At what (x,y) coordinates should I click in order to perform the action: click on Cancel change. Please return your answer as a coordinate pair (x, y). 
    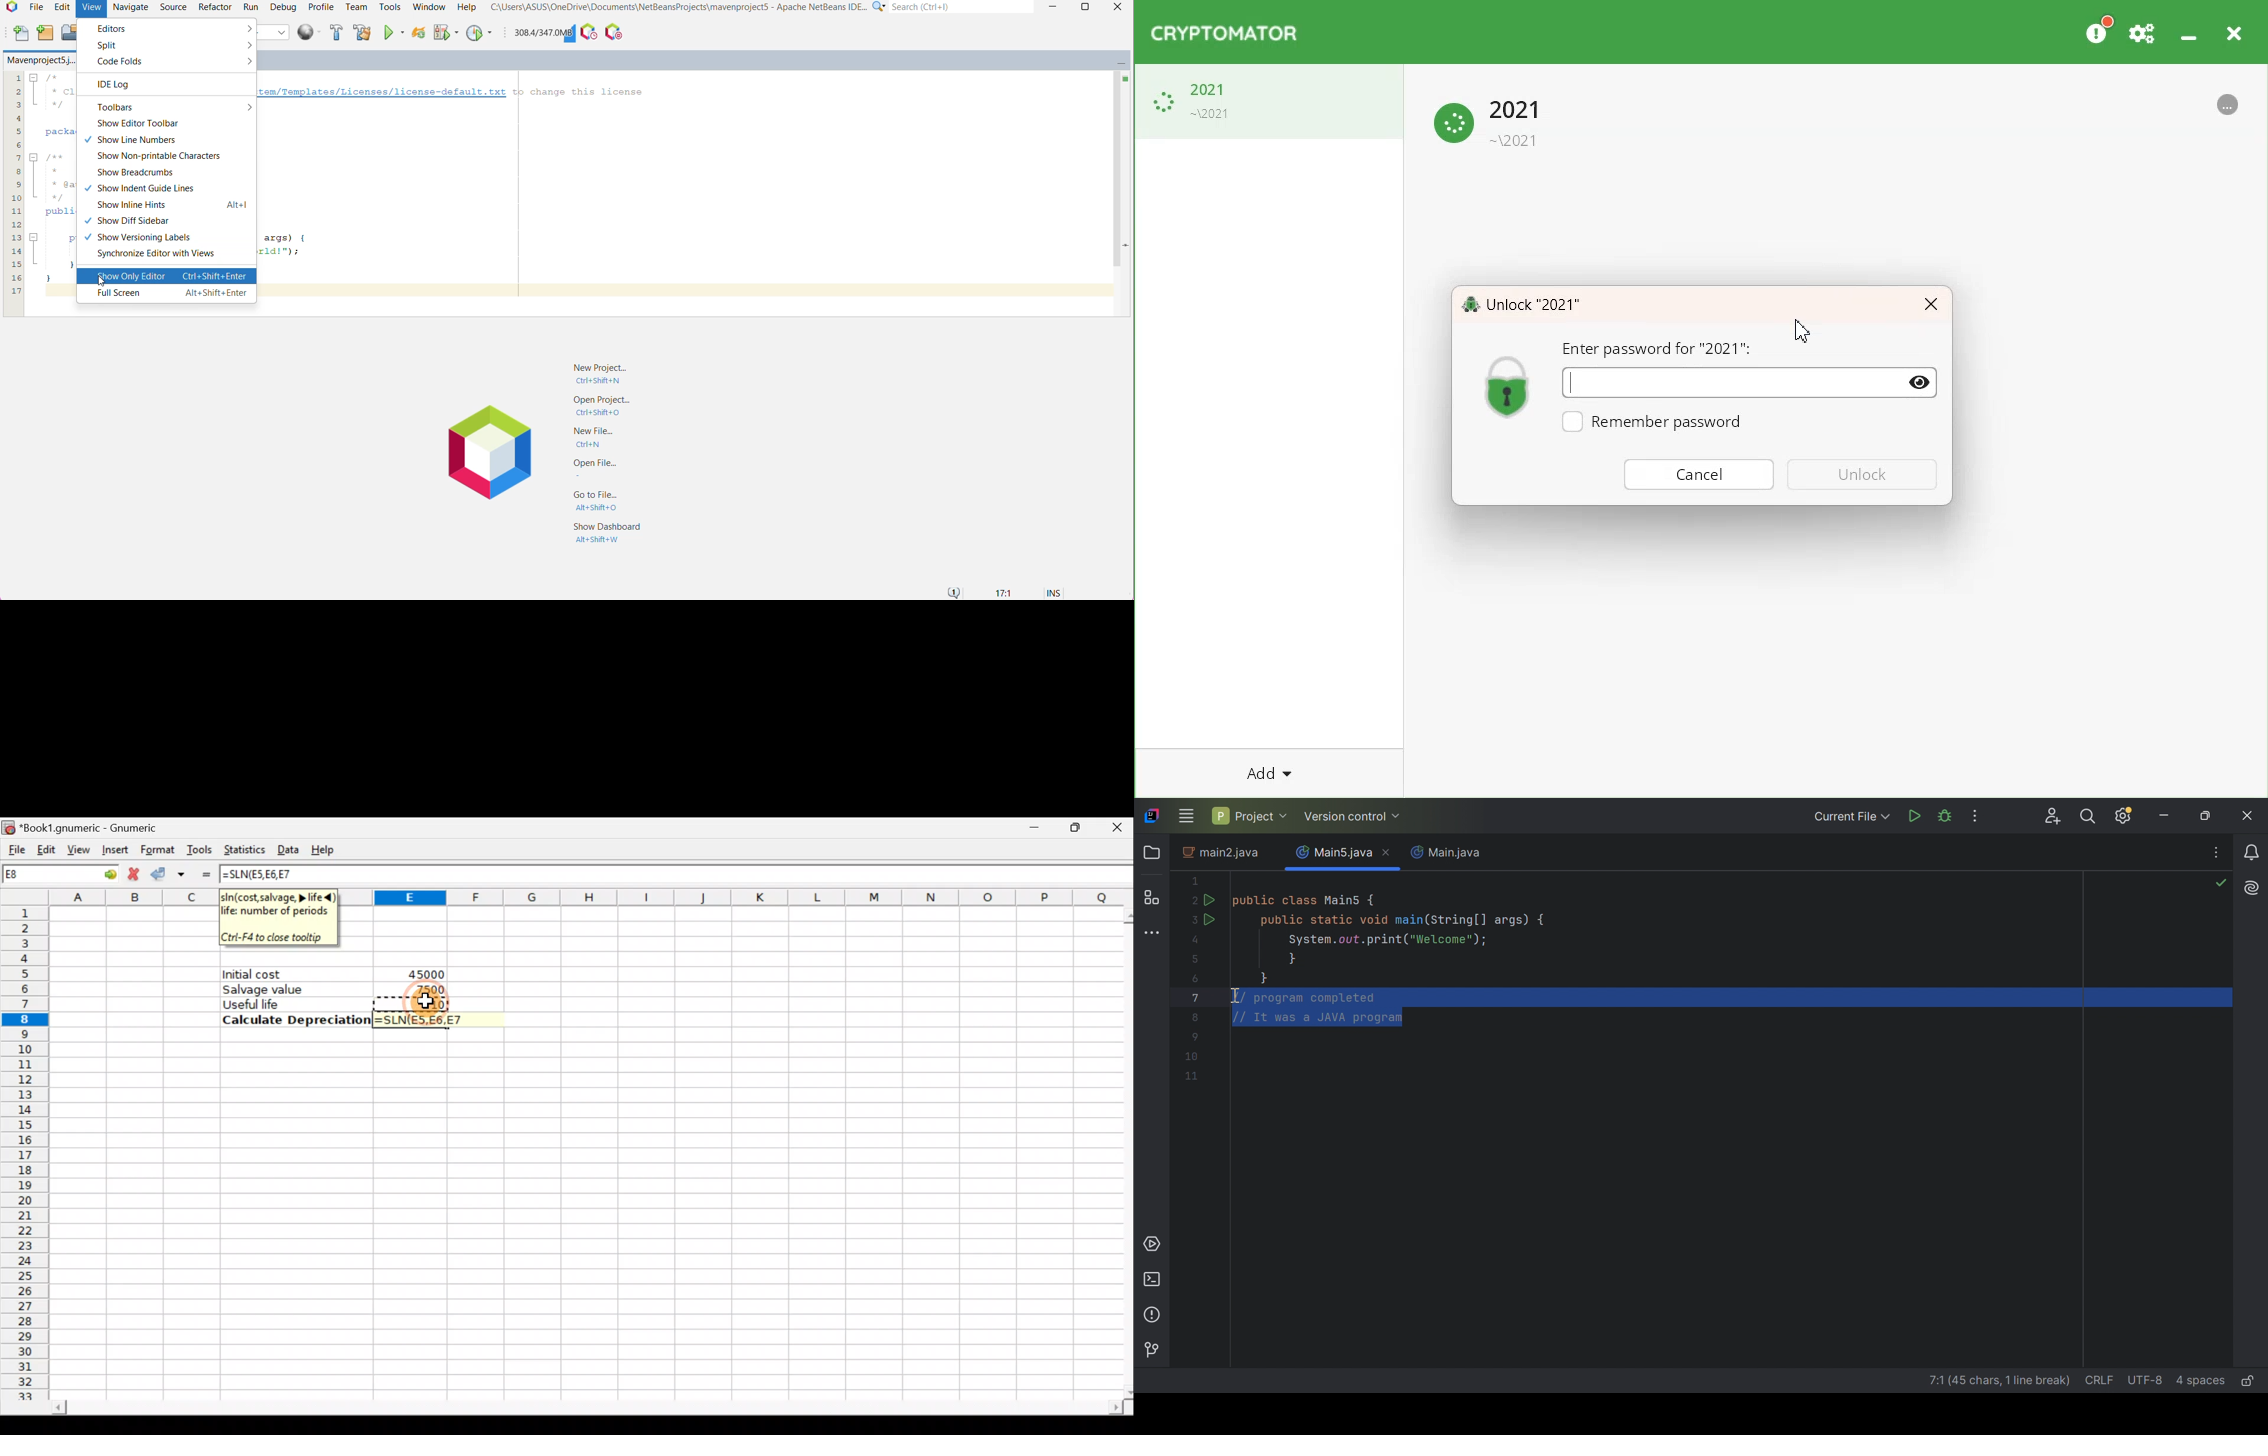
    Looking at the image, I should click on (134, 874).